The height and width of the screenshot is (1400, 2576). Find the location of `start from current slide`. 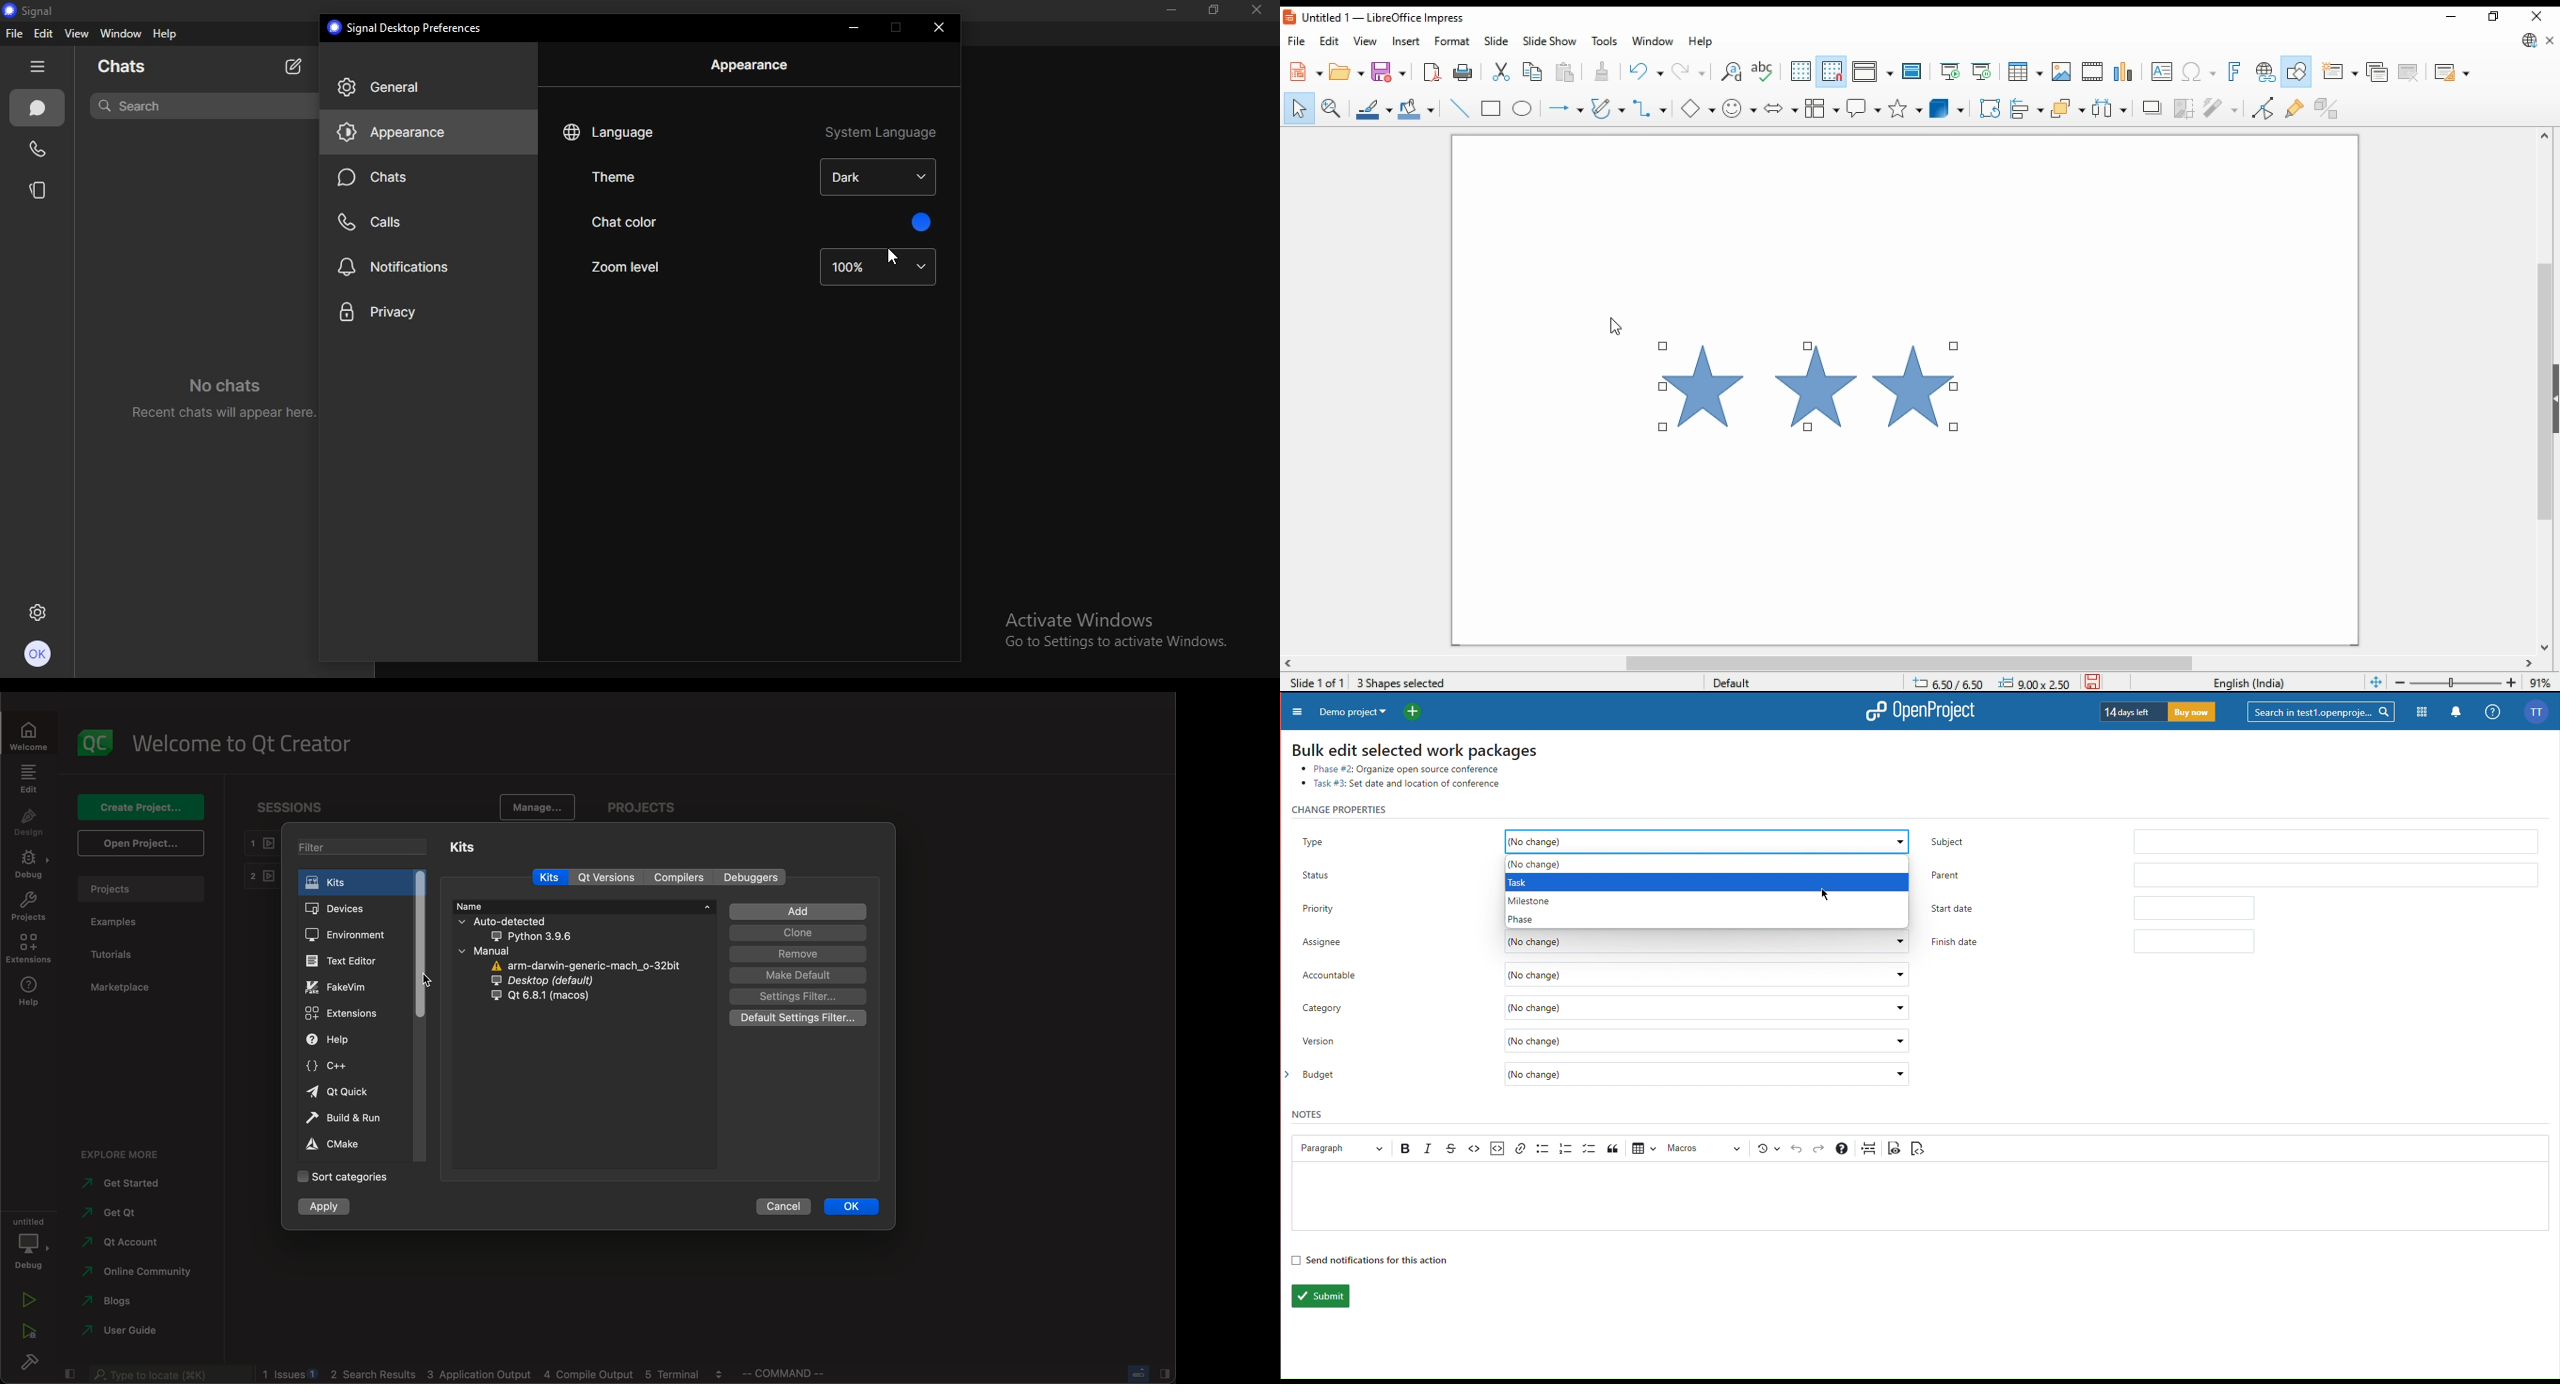

start from current slide is located at coordinates (1981, 72).